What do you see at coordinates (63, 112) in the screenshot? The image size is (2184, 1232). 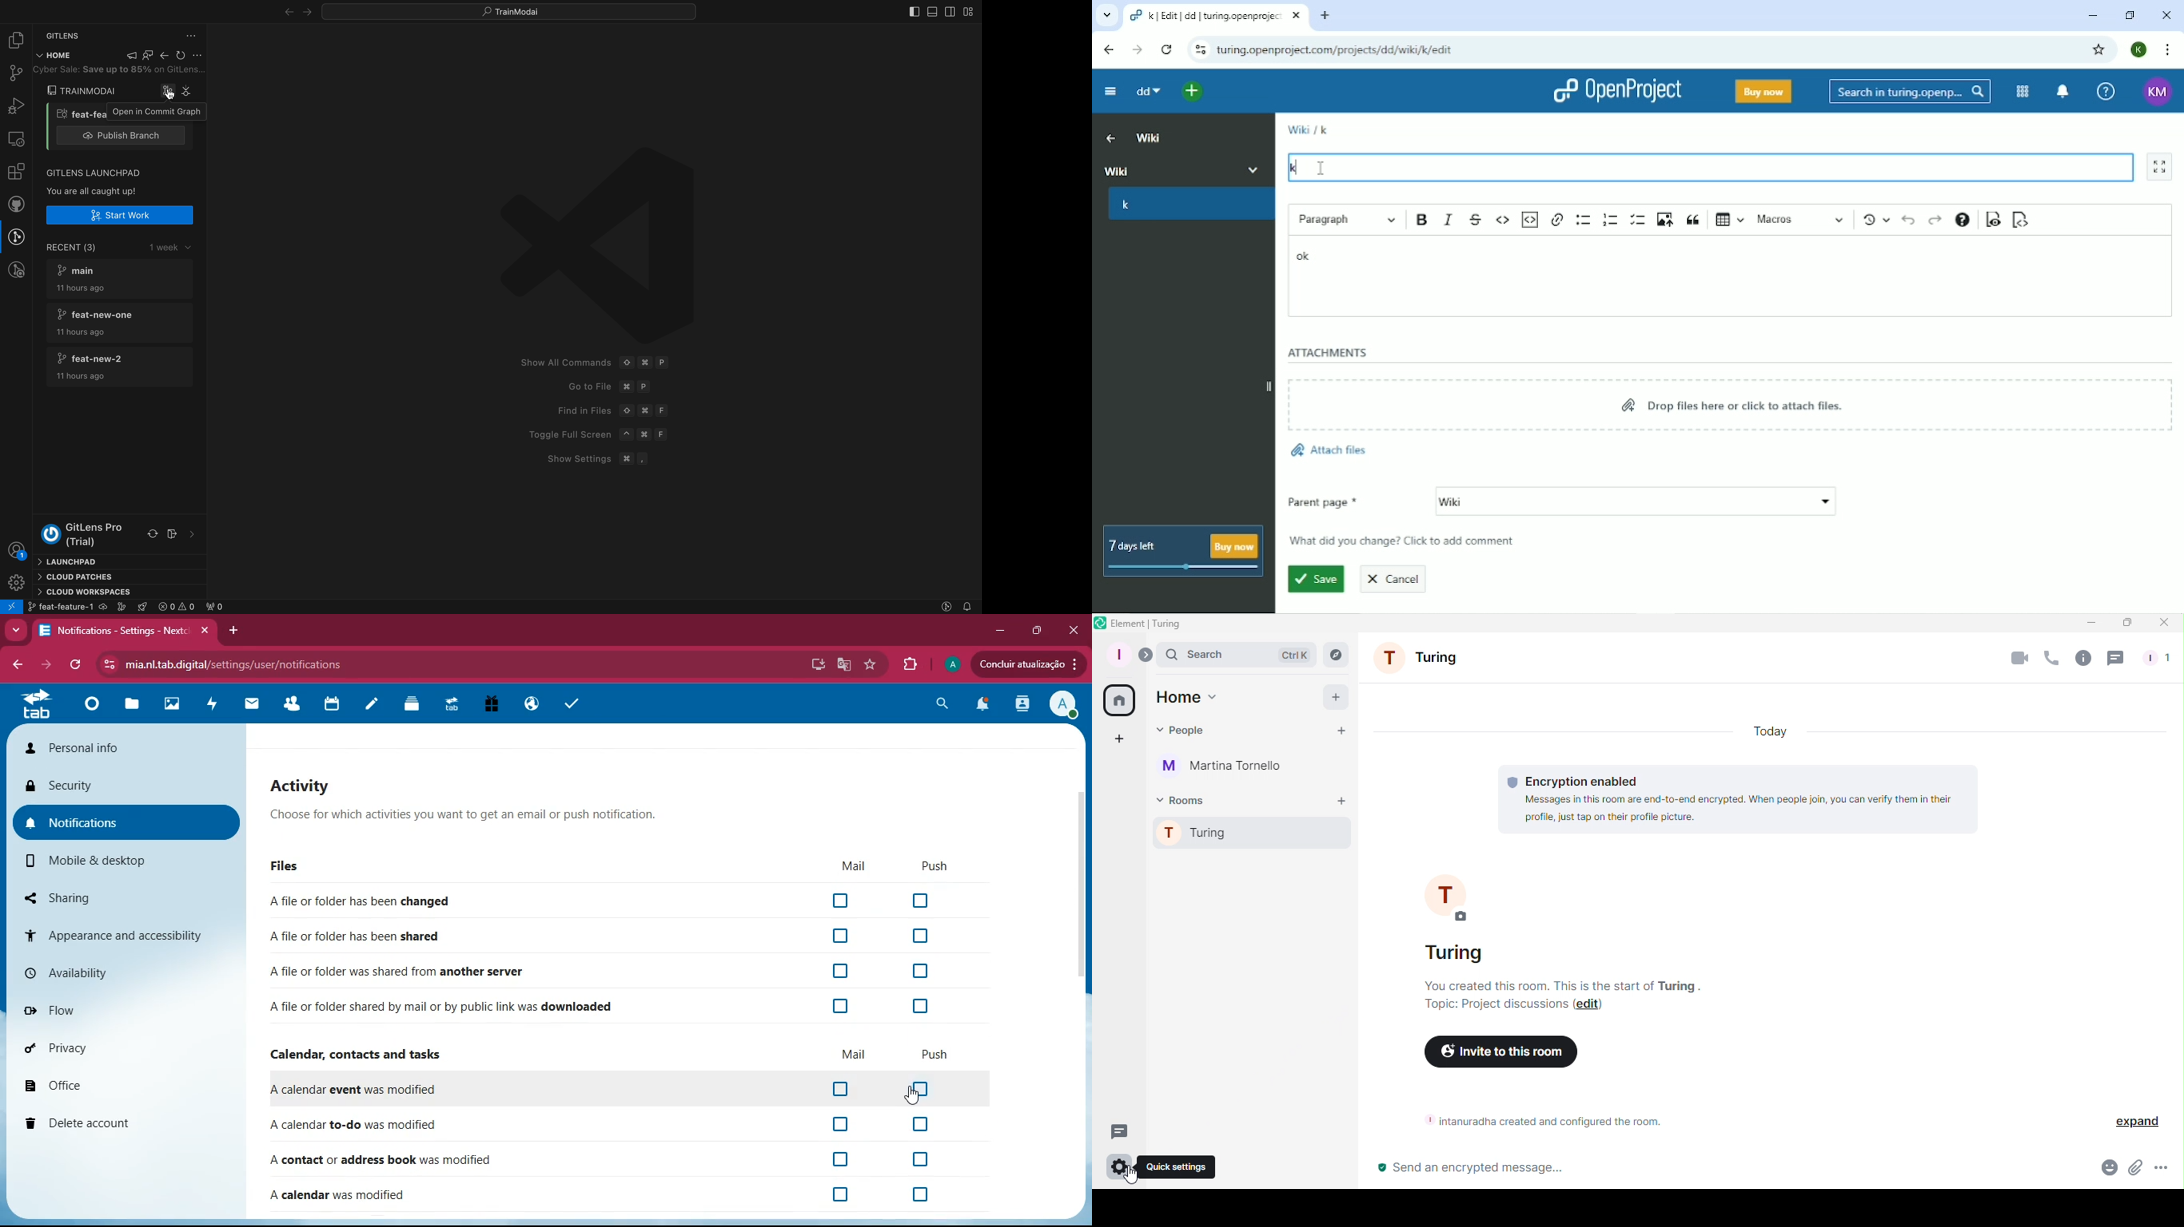 I see `branch` at bounding box center [63, 112].